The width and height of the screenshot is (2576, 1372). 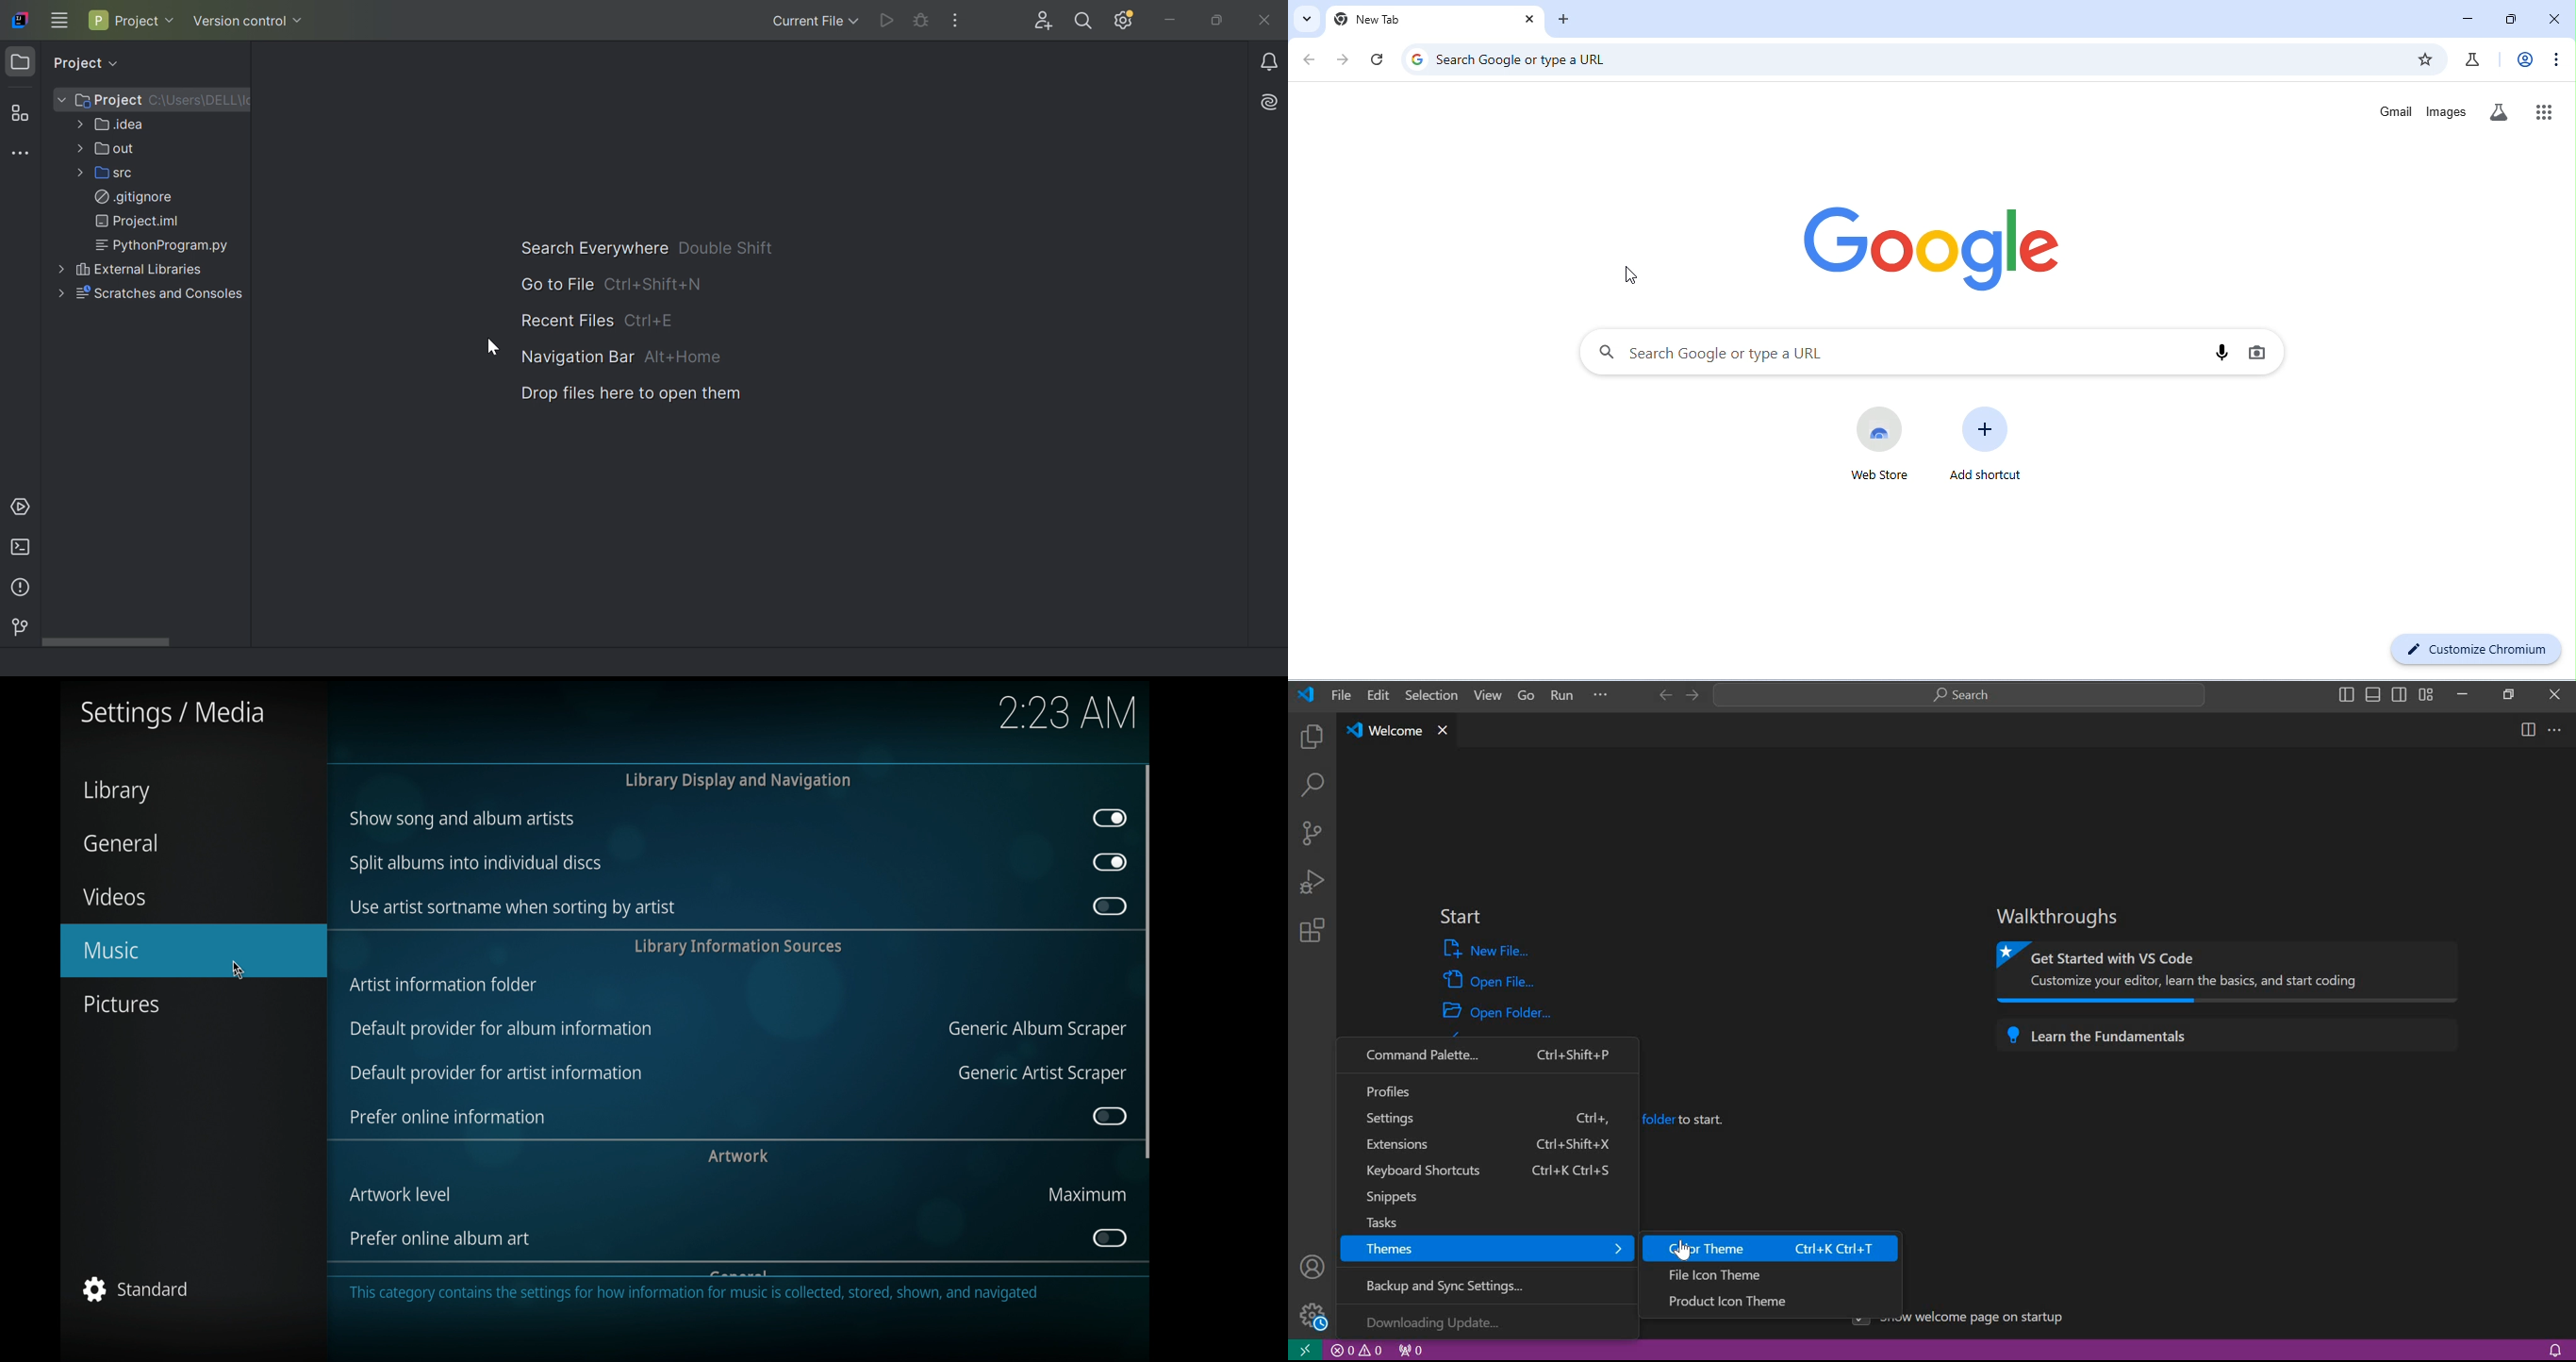 What do you see at coordinates (1039, 21) in the screenshot?
I see `Code with me` at bounding box center [1039, 21].